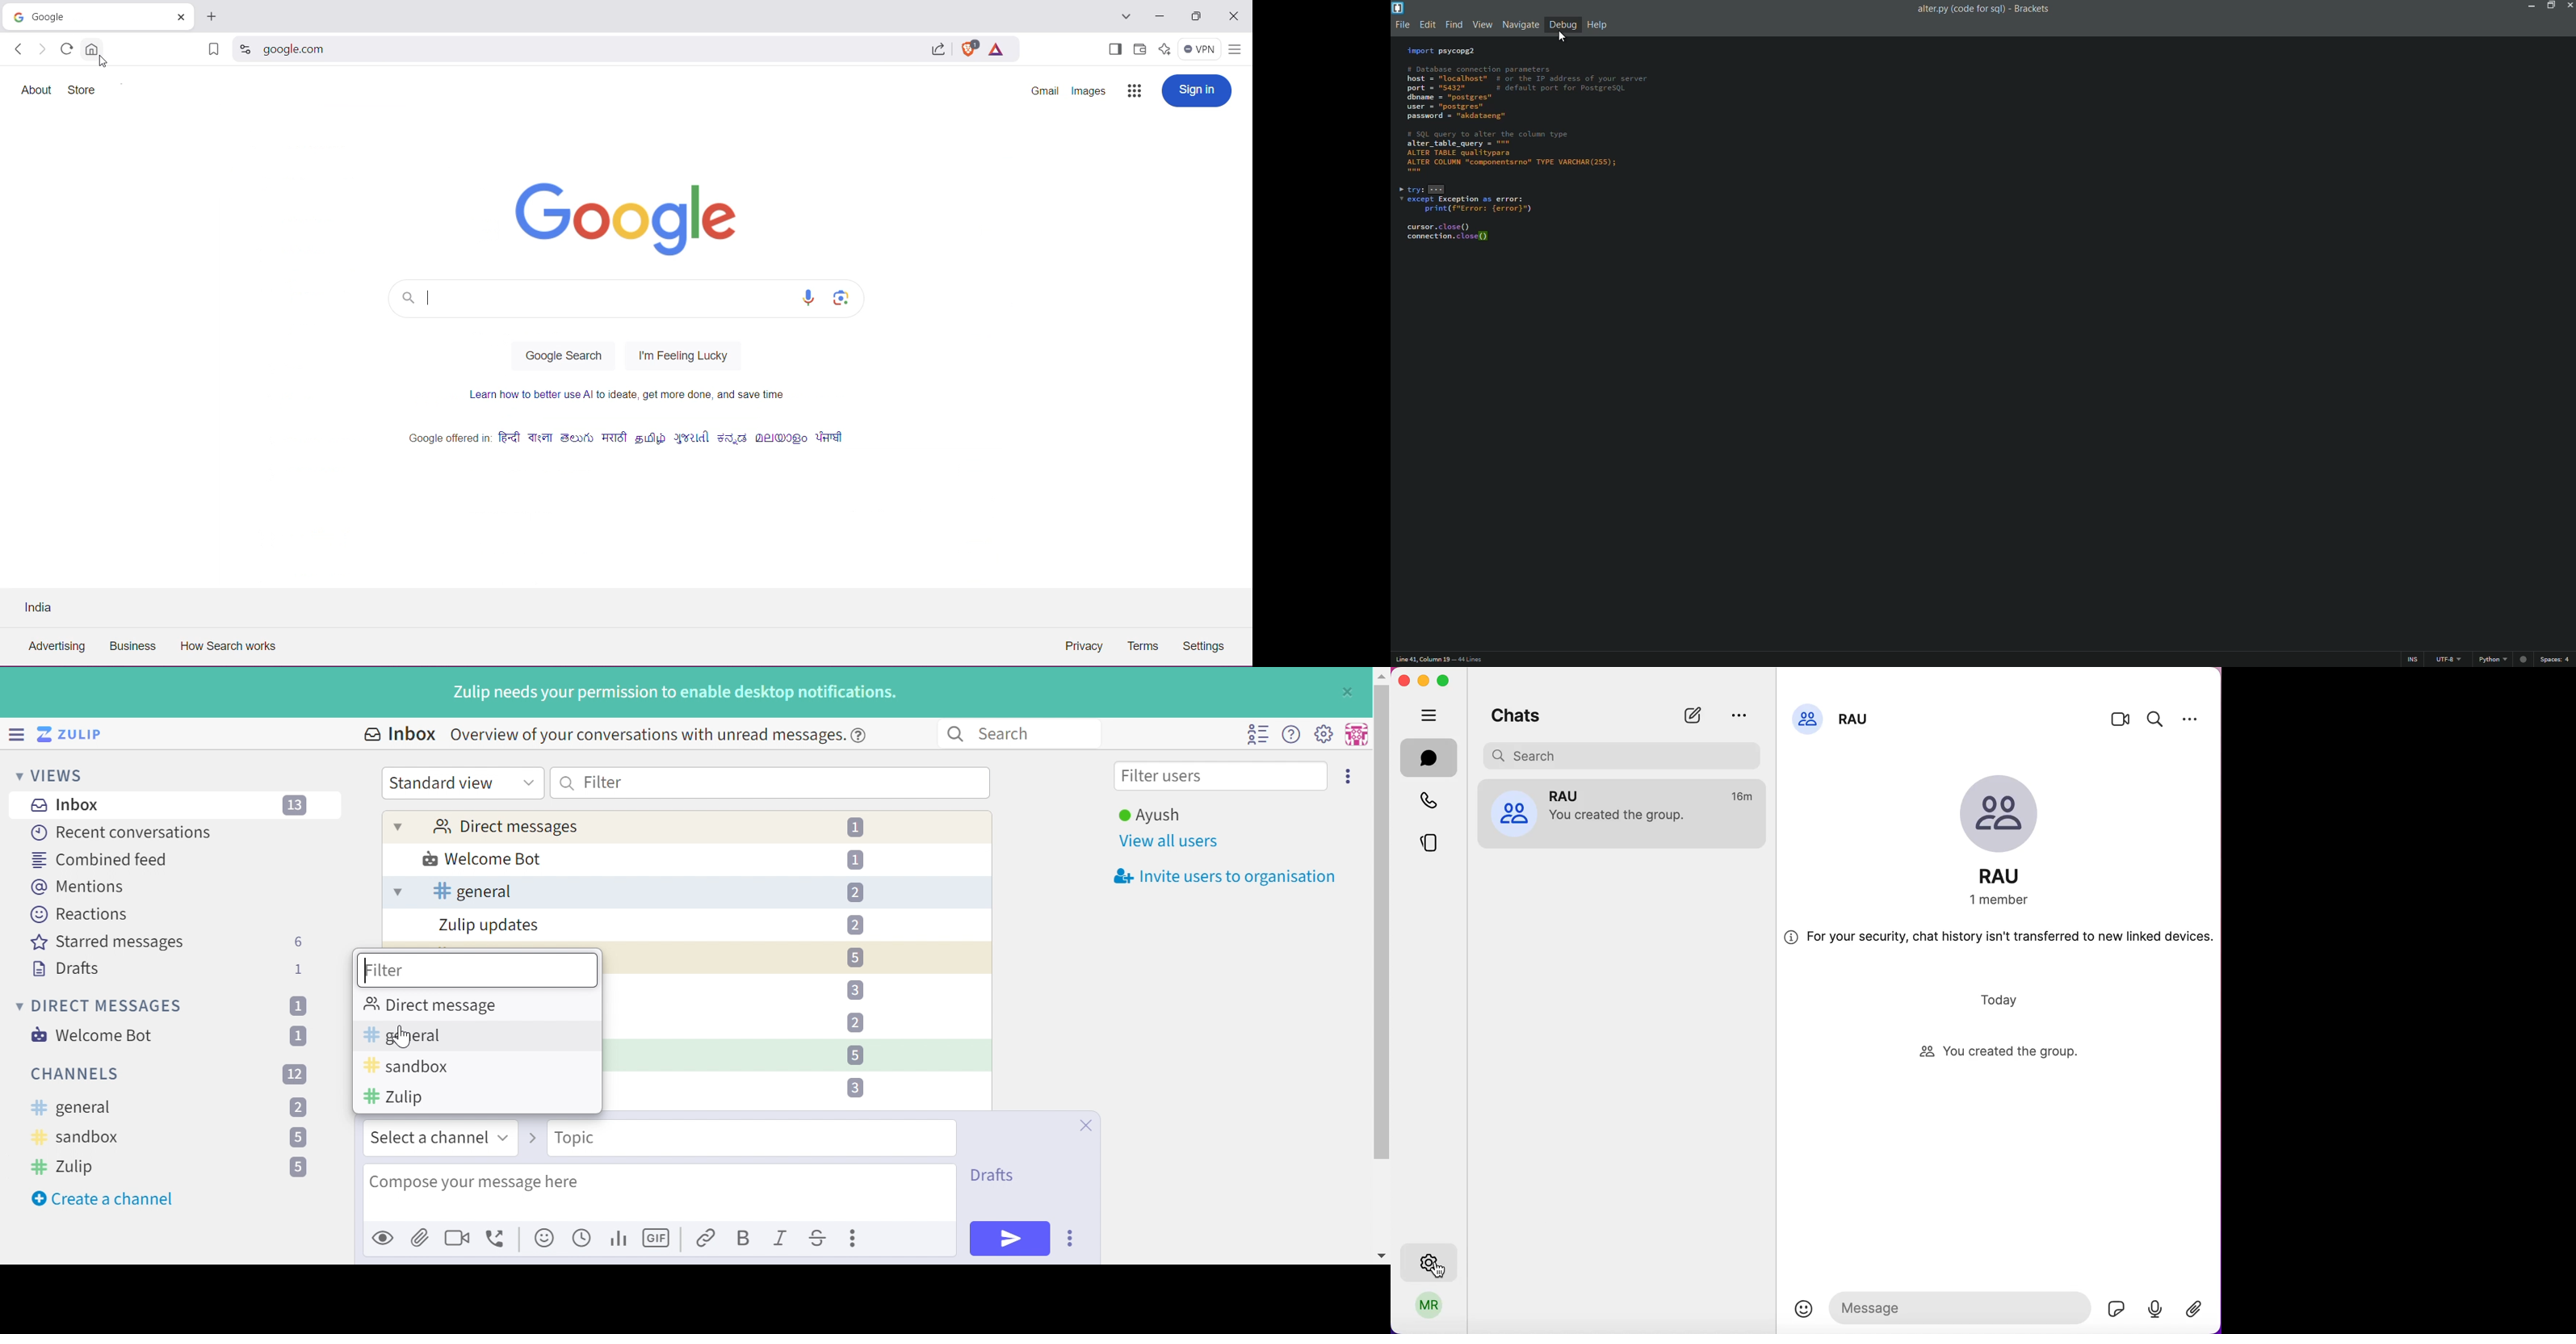 This screenshot has height=1344, width=2576. What do you see at coordinates (603, 781) in the screenshot?
I see `Filter` at bounding box center [603, 781].